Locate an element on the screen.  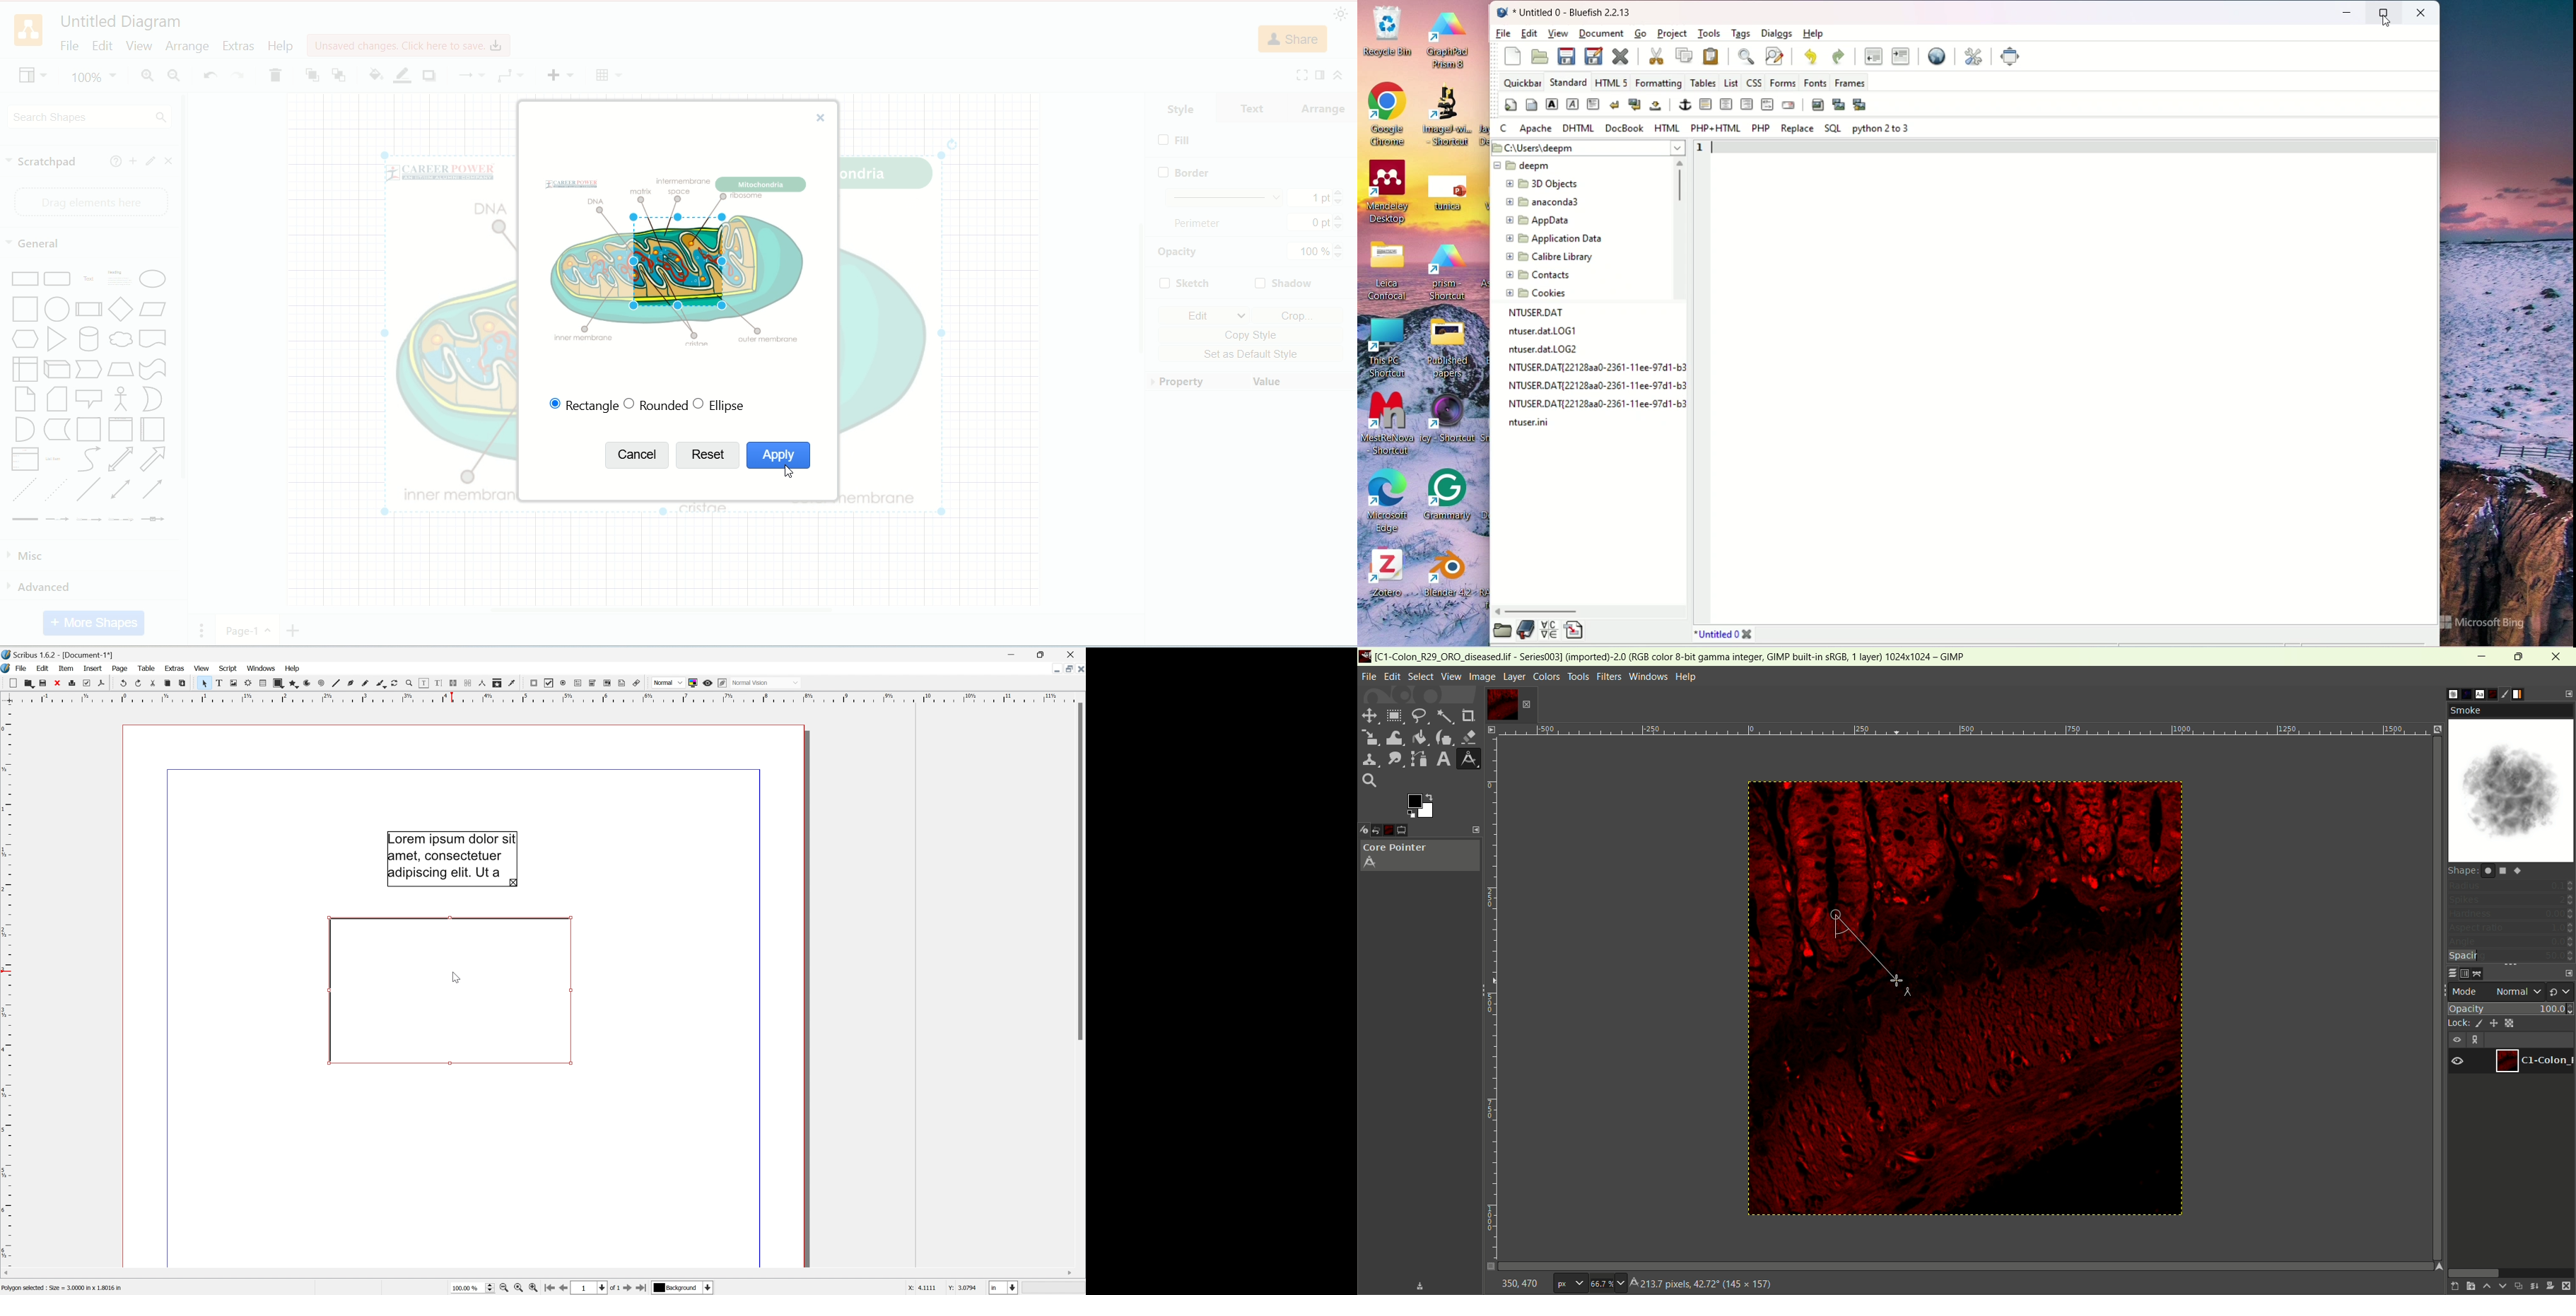
visibility is located at coordinates (2456, 1040).